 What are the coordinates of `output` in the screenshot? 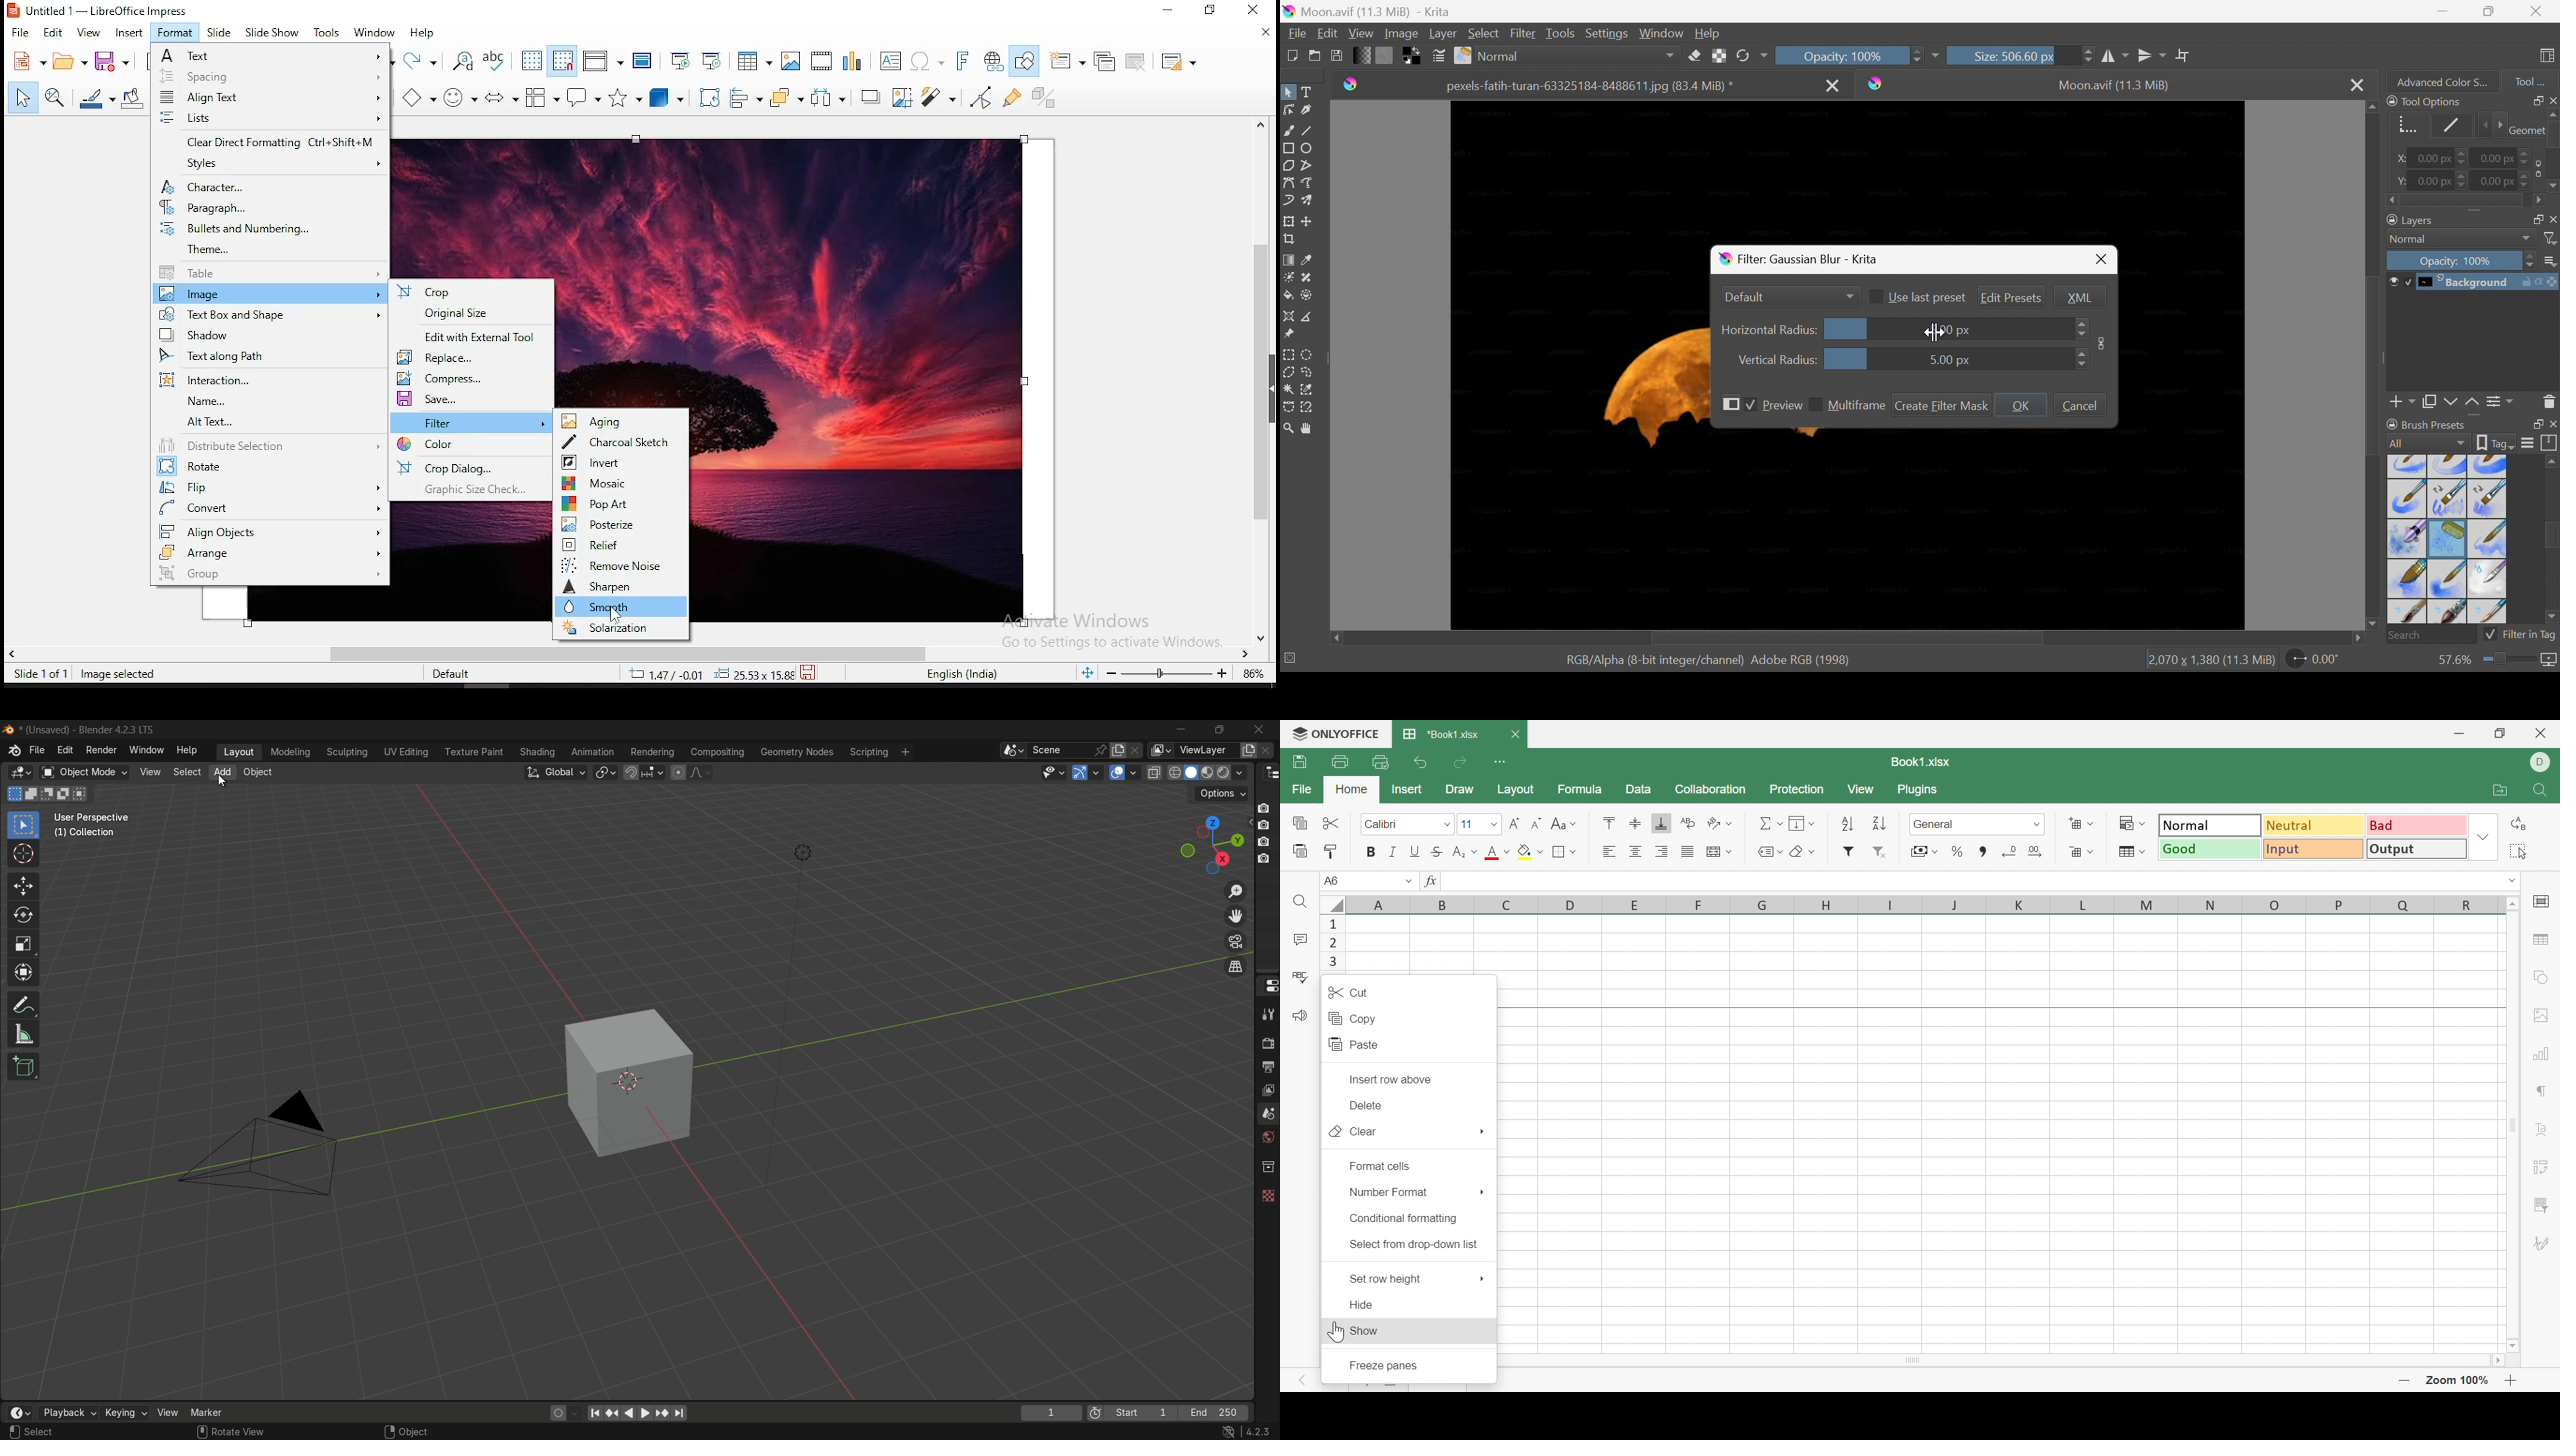 It's located at (1267, 1068).